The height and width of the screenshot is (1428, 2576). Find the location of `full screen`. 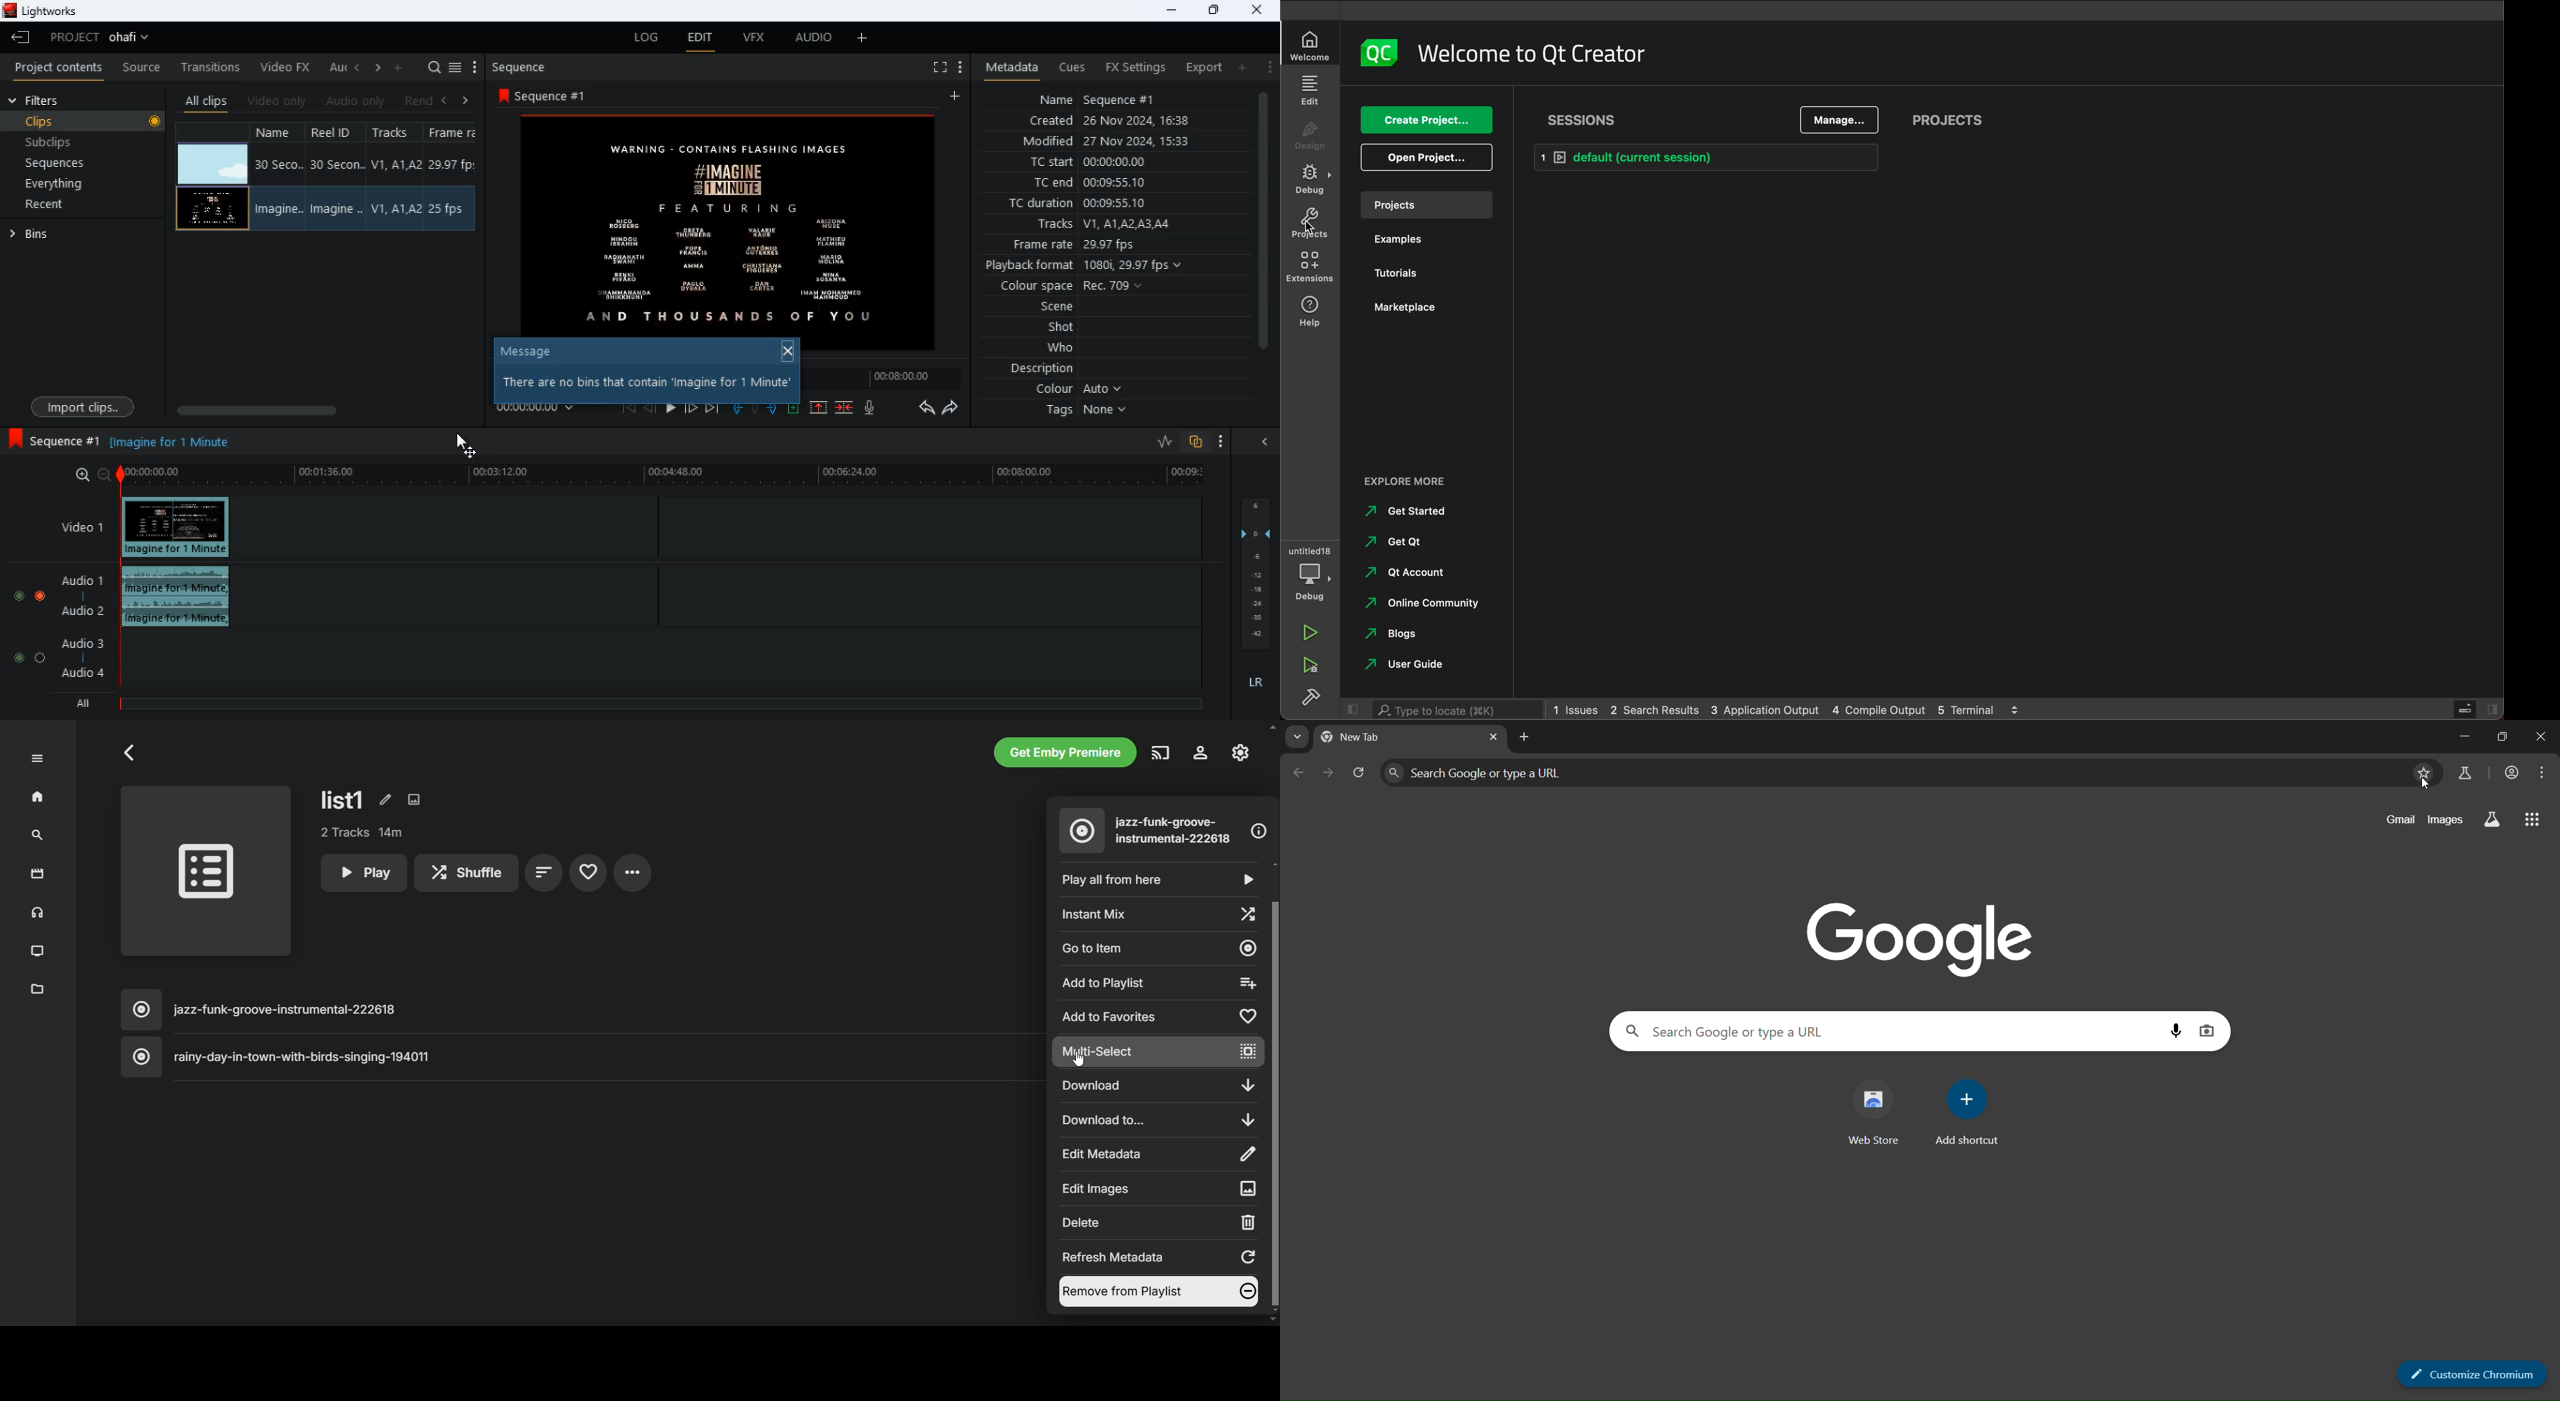

full screen is located at coordinates (932, 68).